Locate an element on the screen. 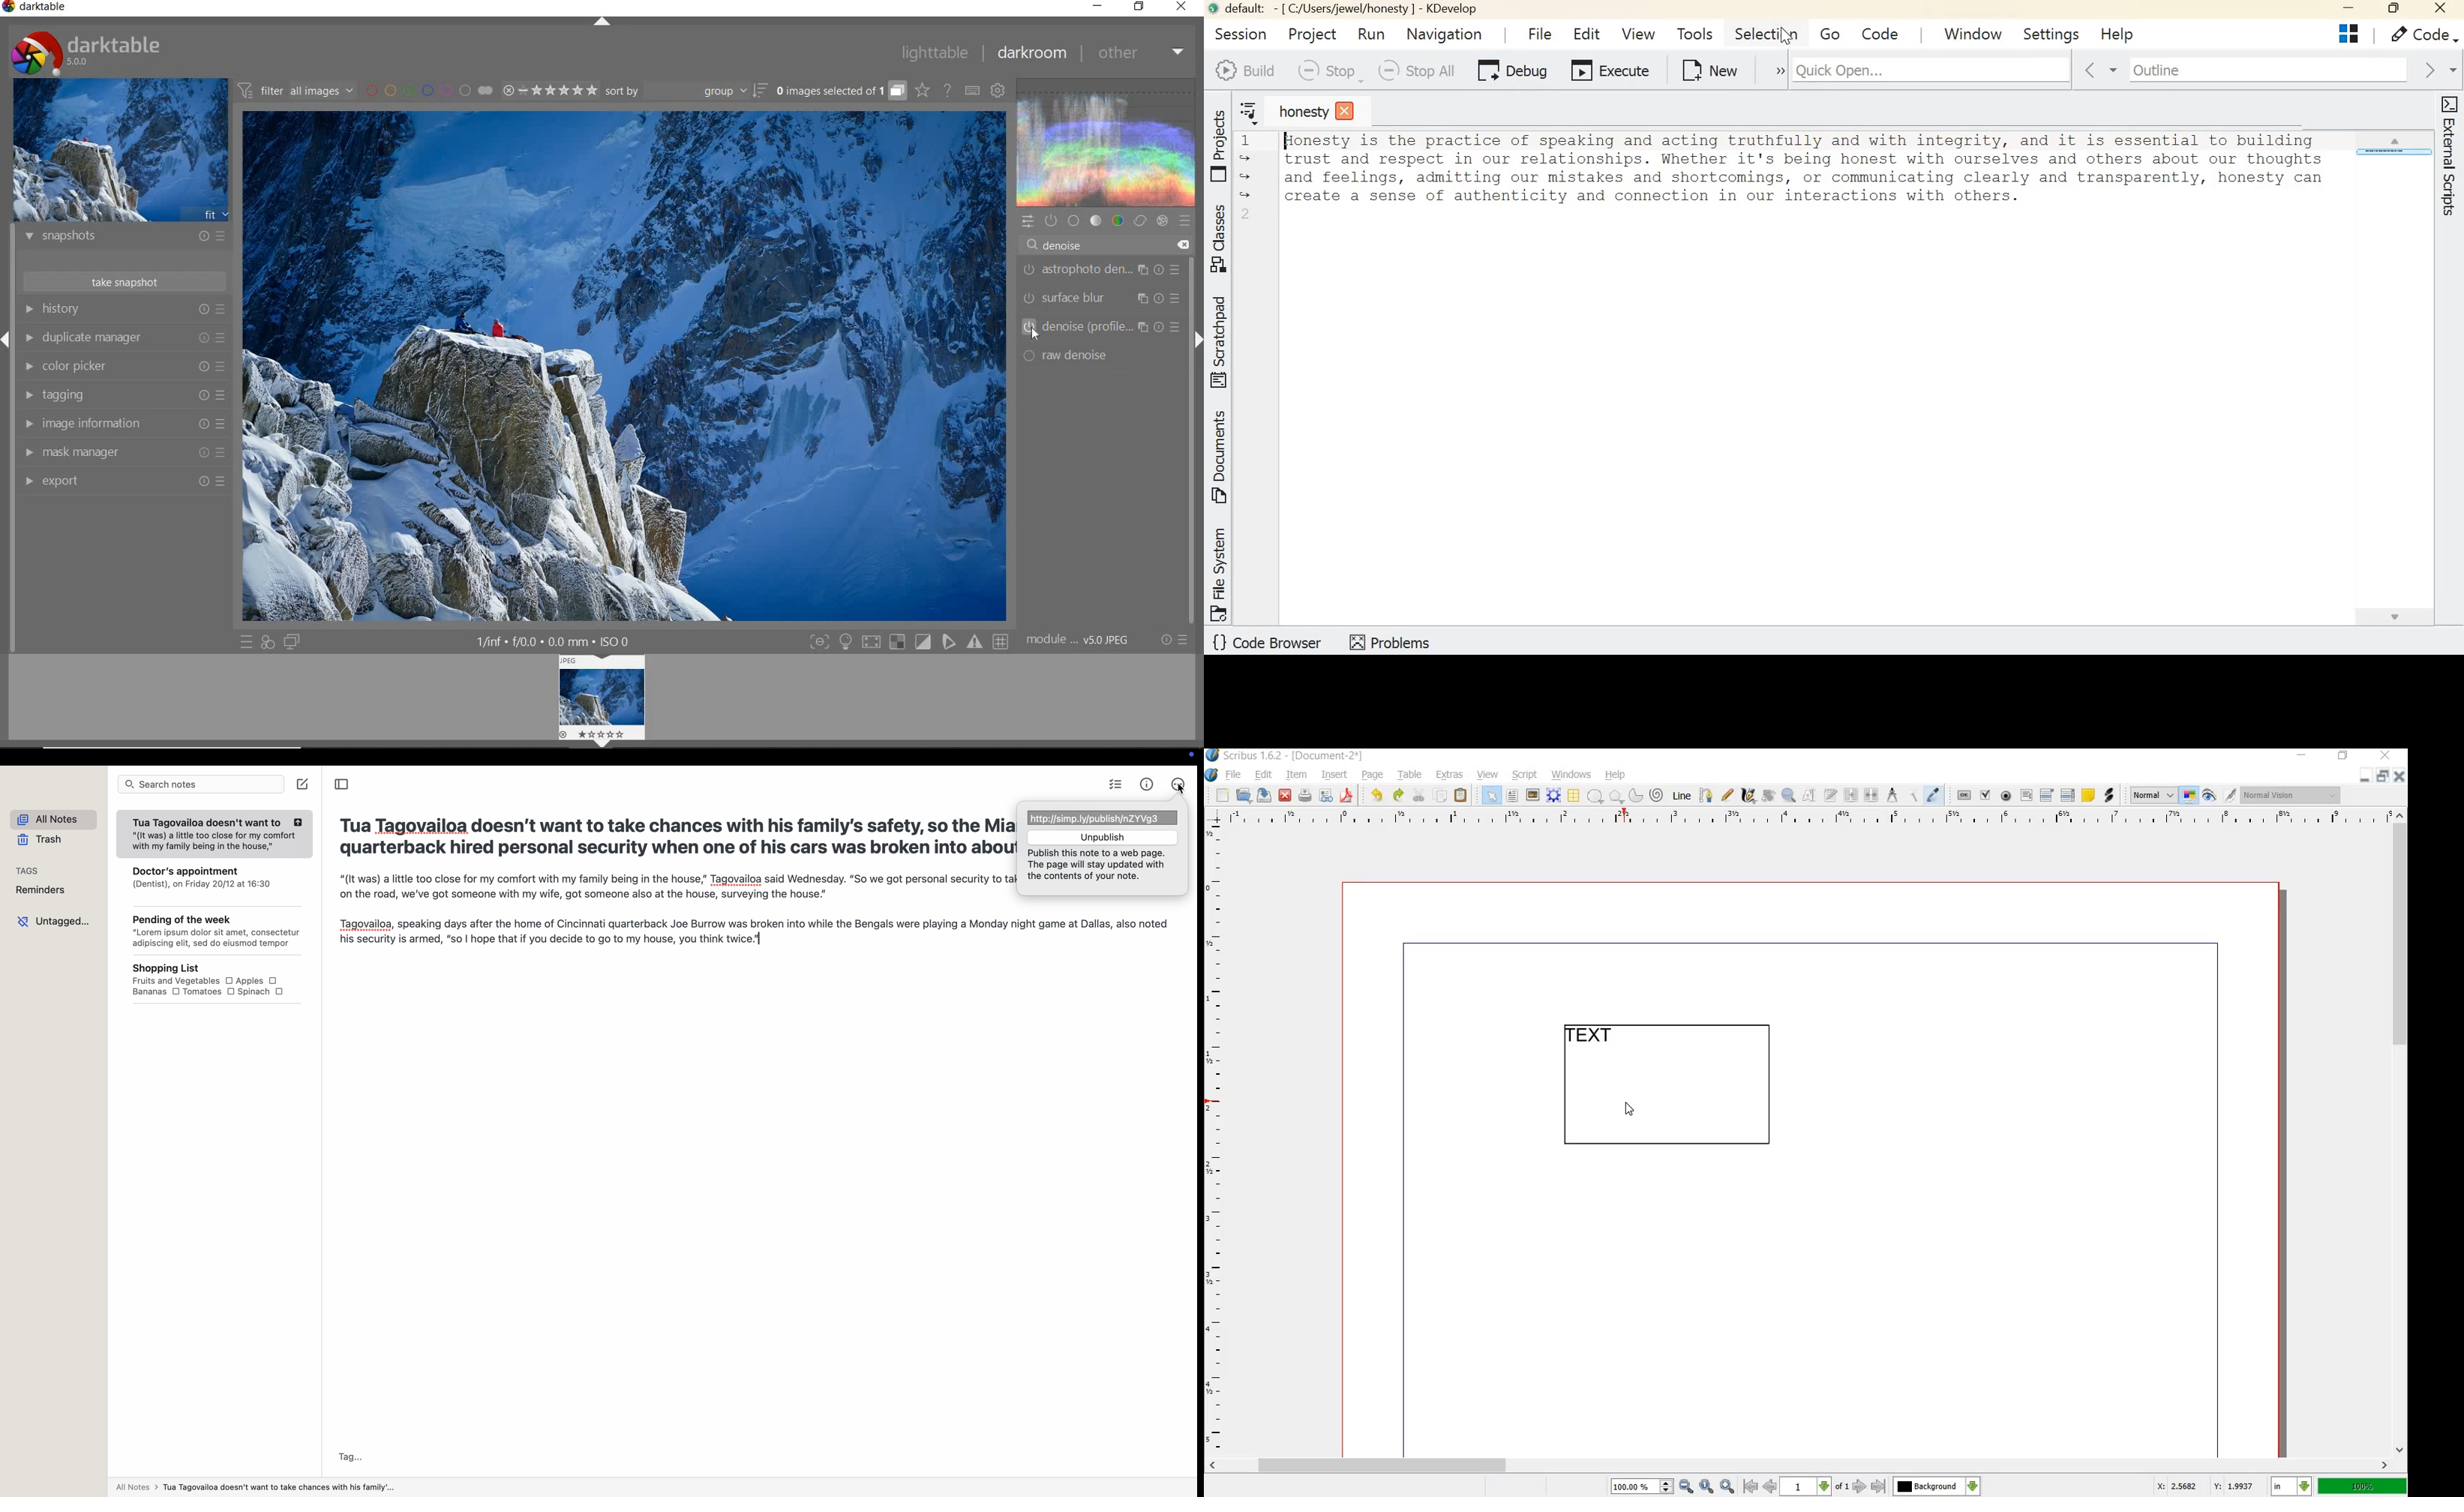  surface blur is located at coordinates (1105, 298).